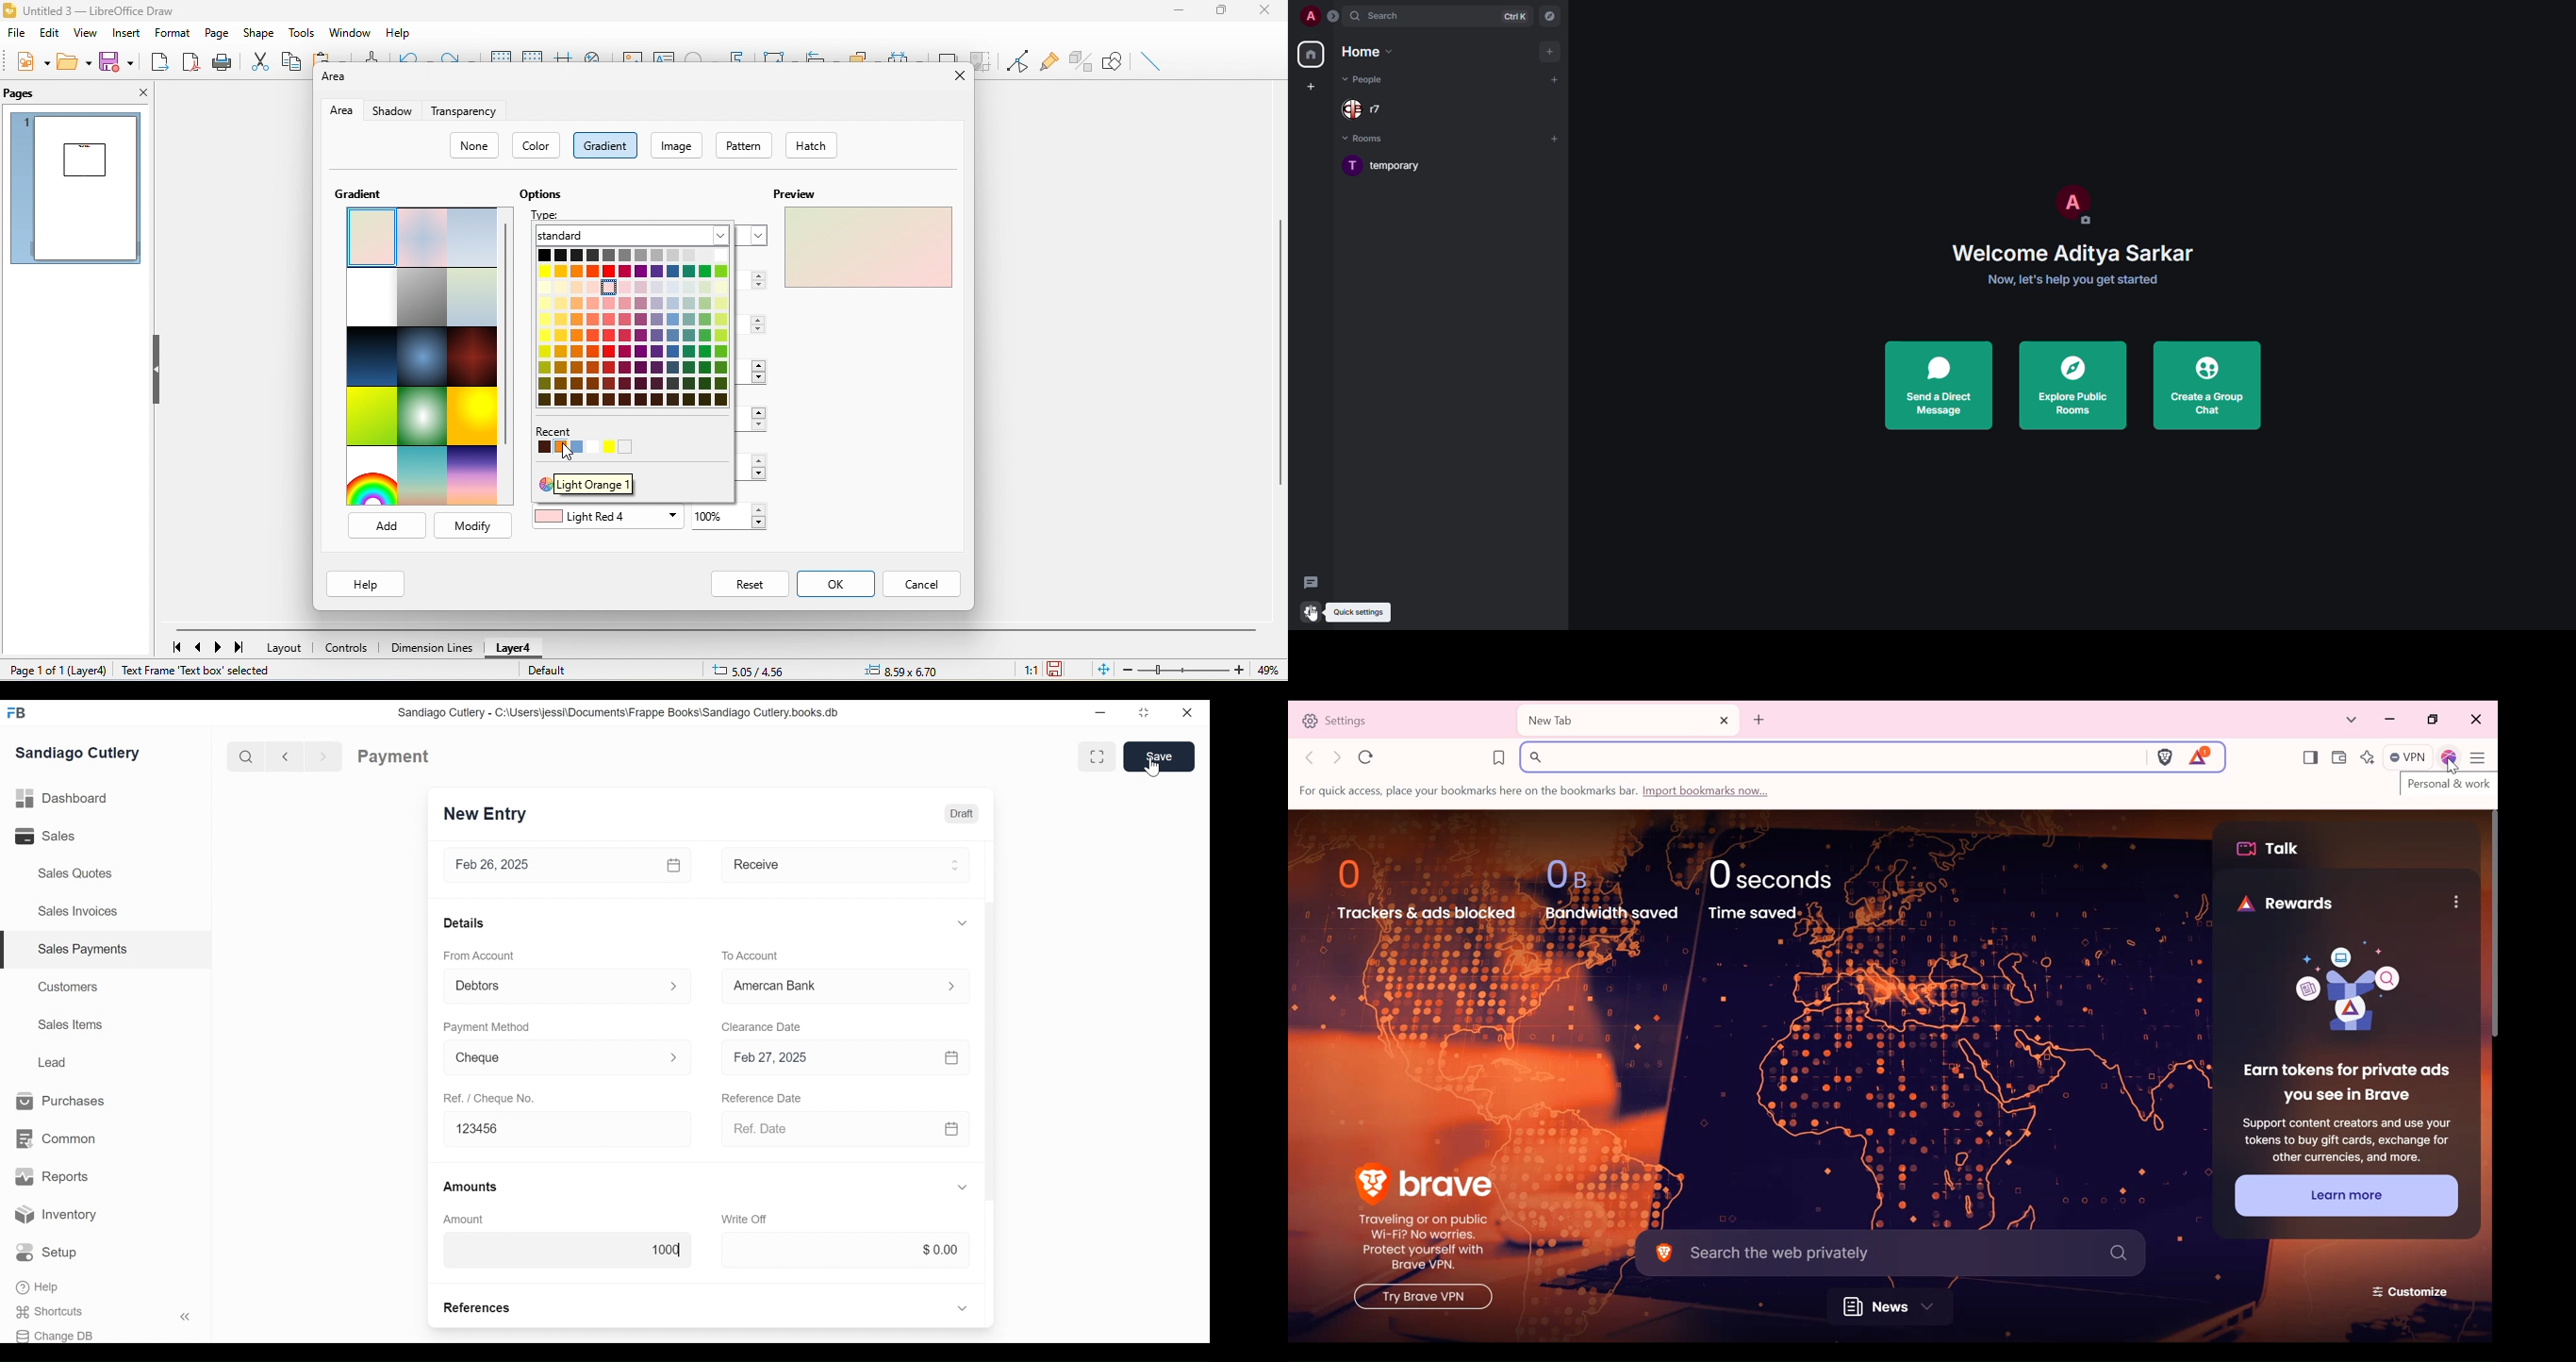  I want to click on Expand, so click(963, 1307).